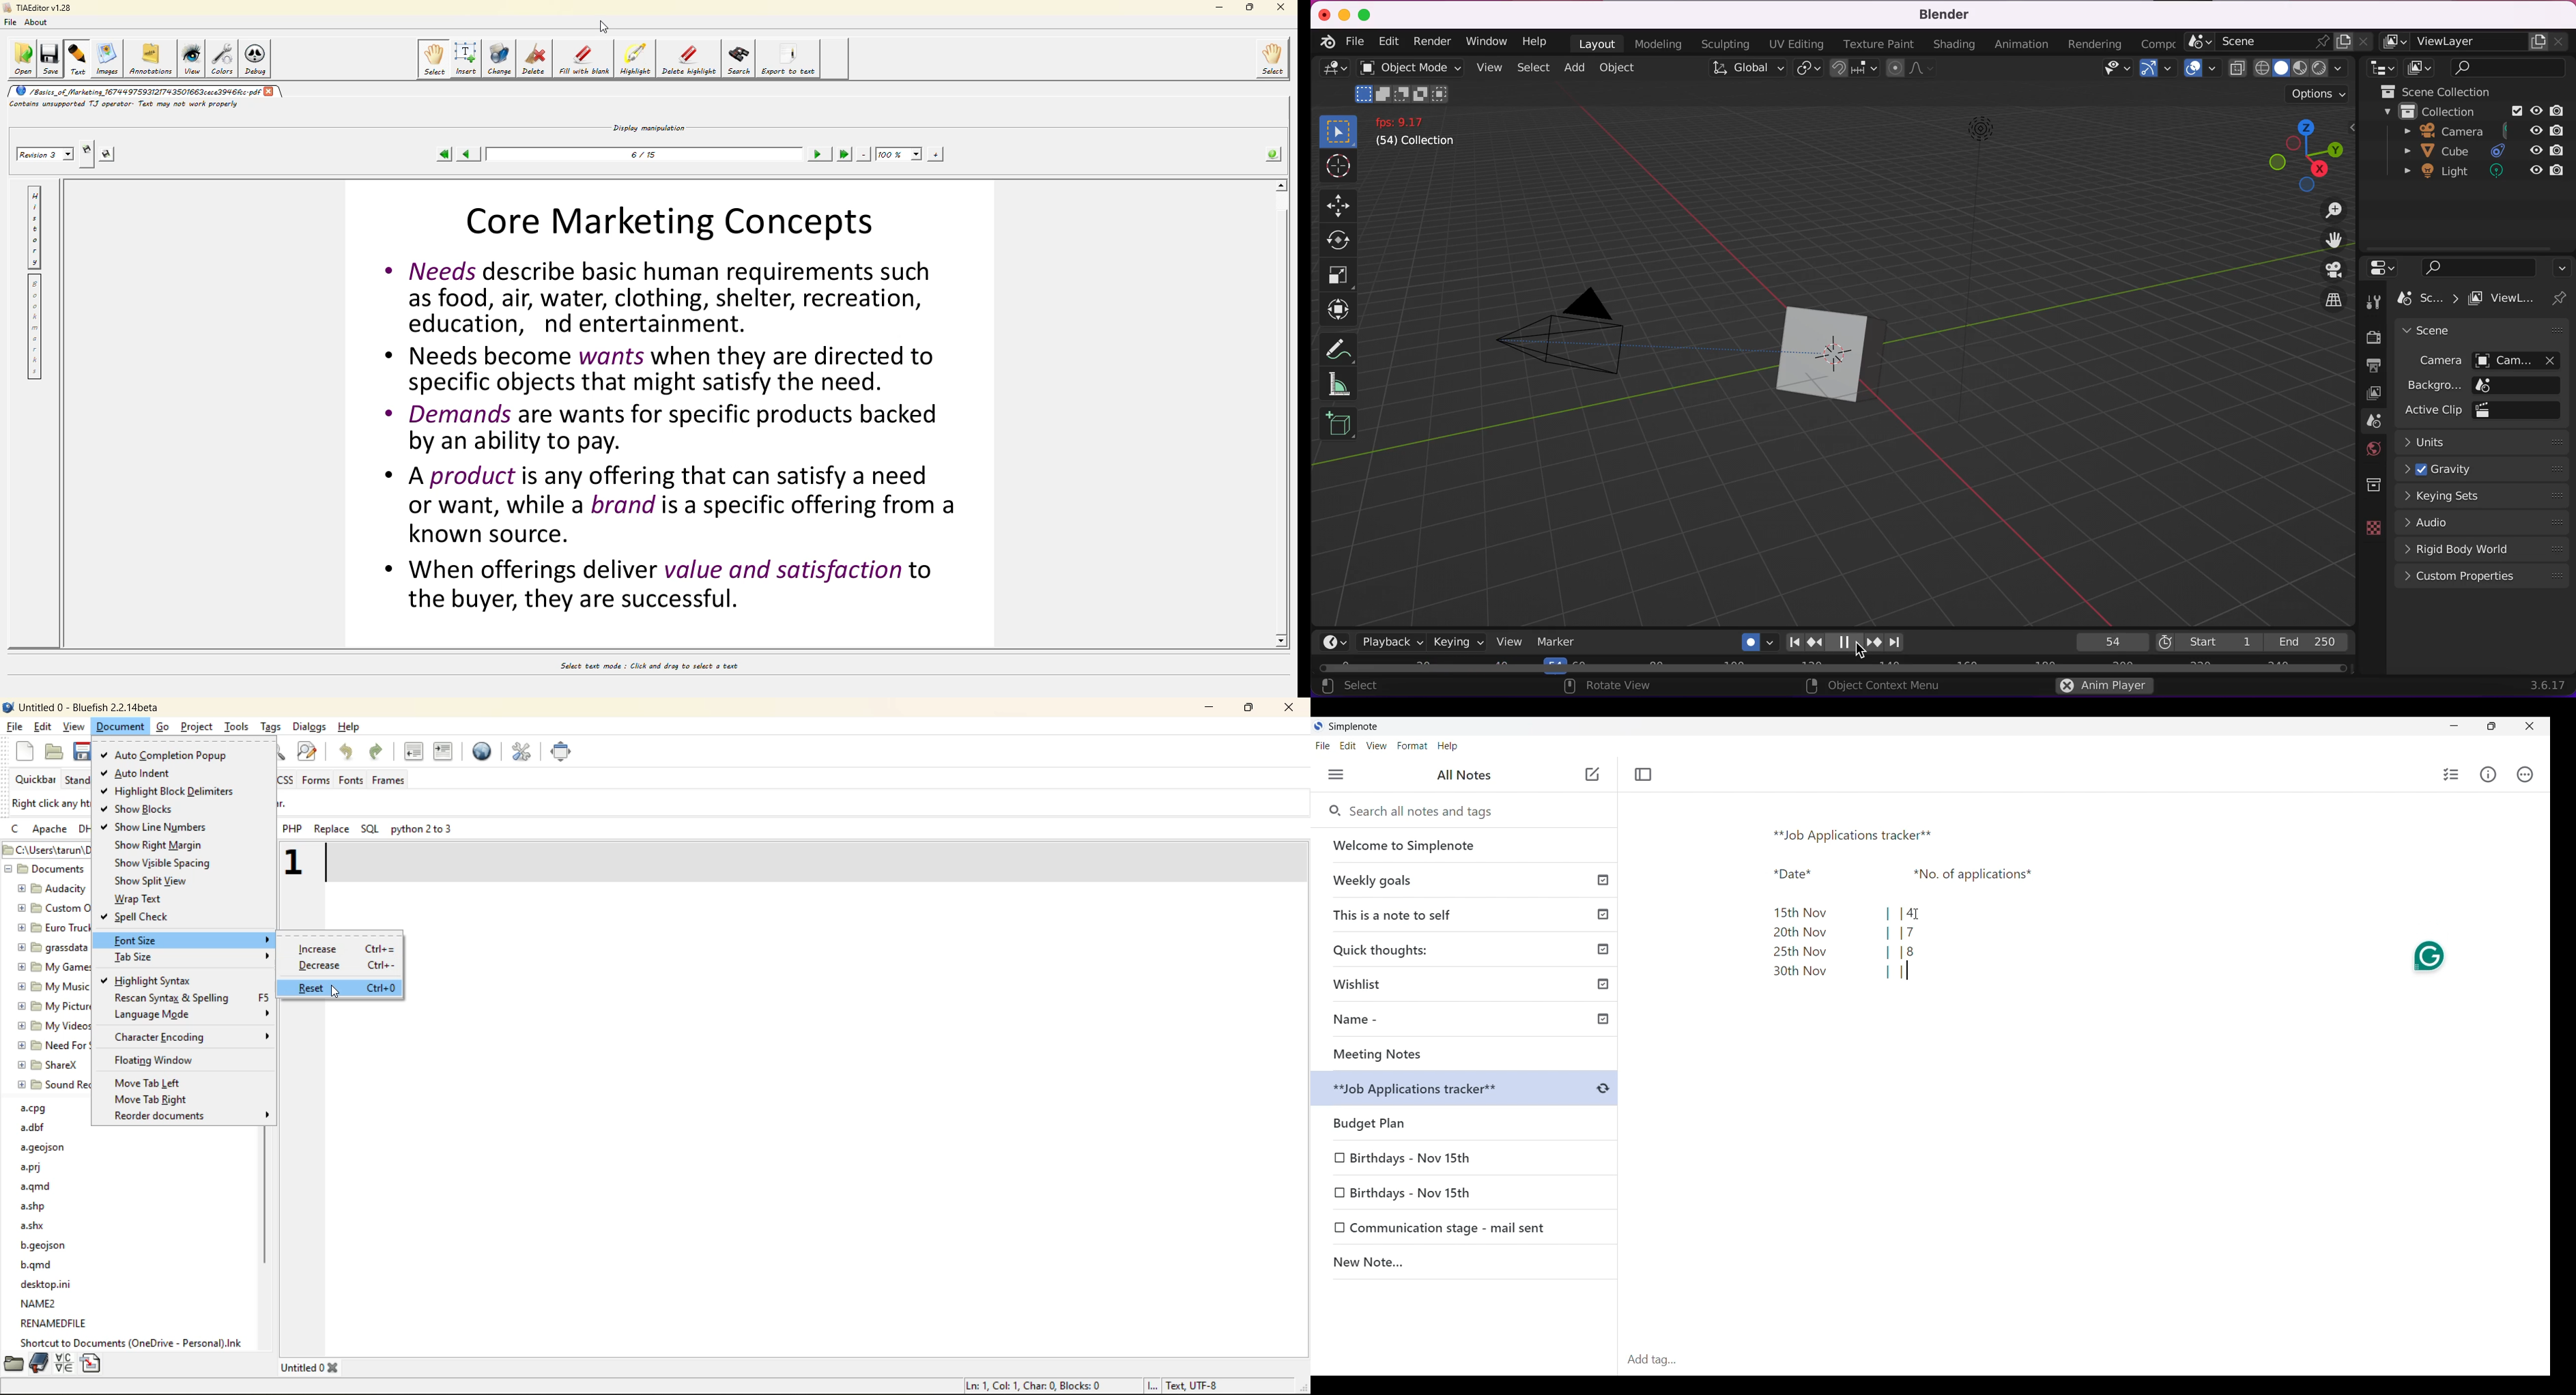 Image resolution: width=2576 pixels, height=1400 pixels. Describe the element at coordinates (1337, 308) in the screenshot. I see `transform` at that location.